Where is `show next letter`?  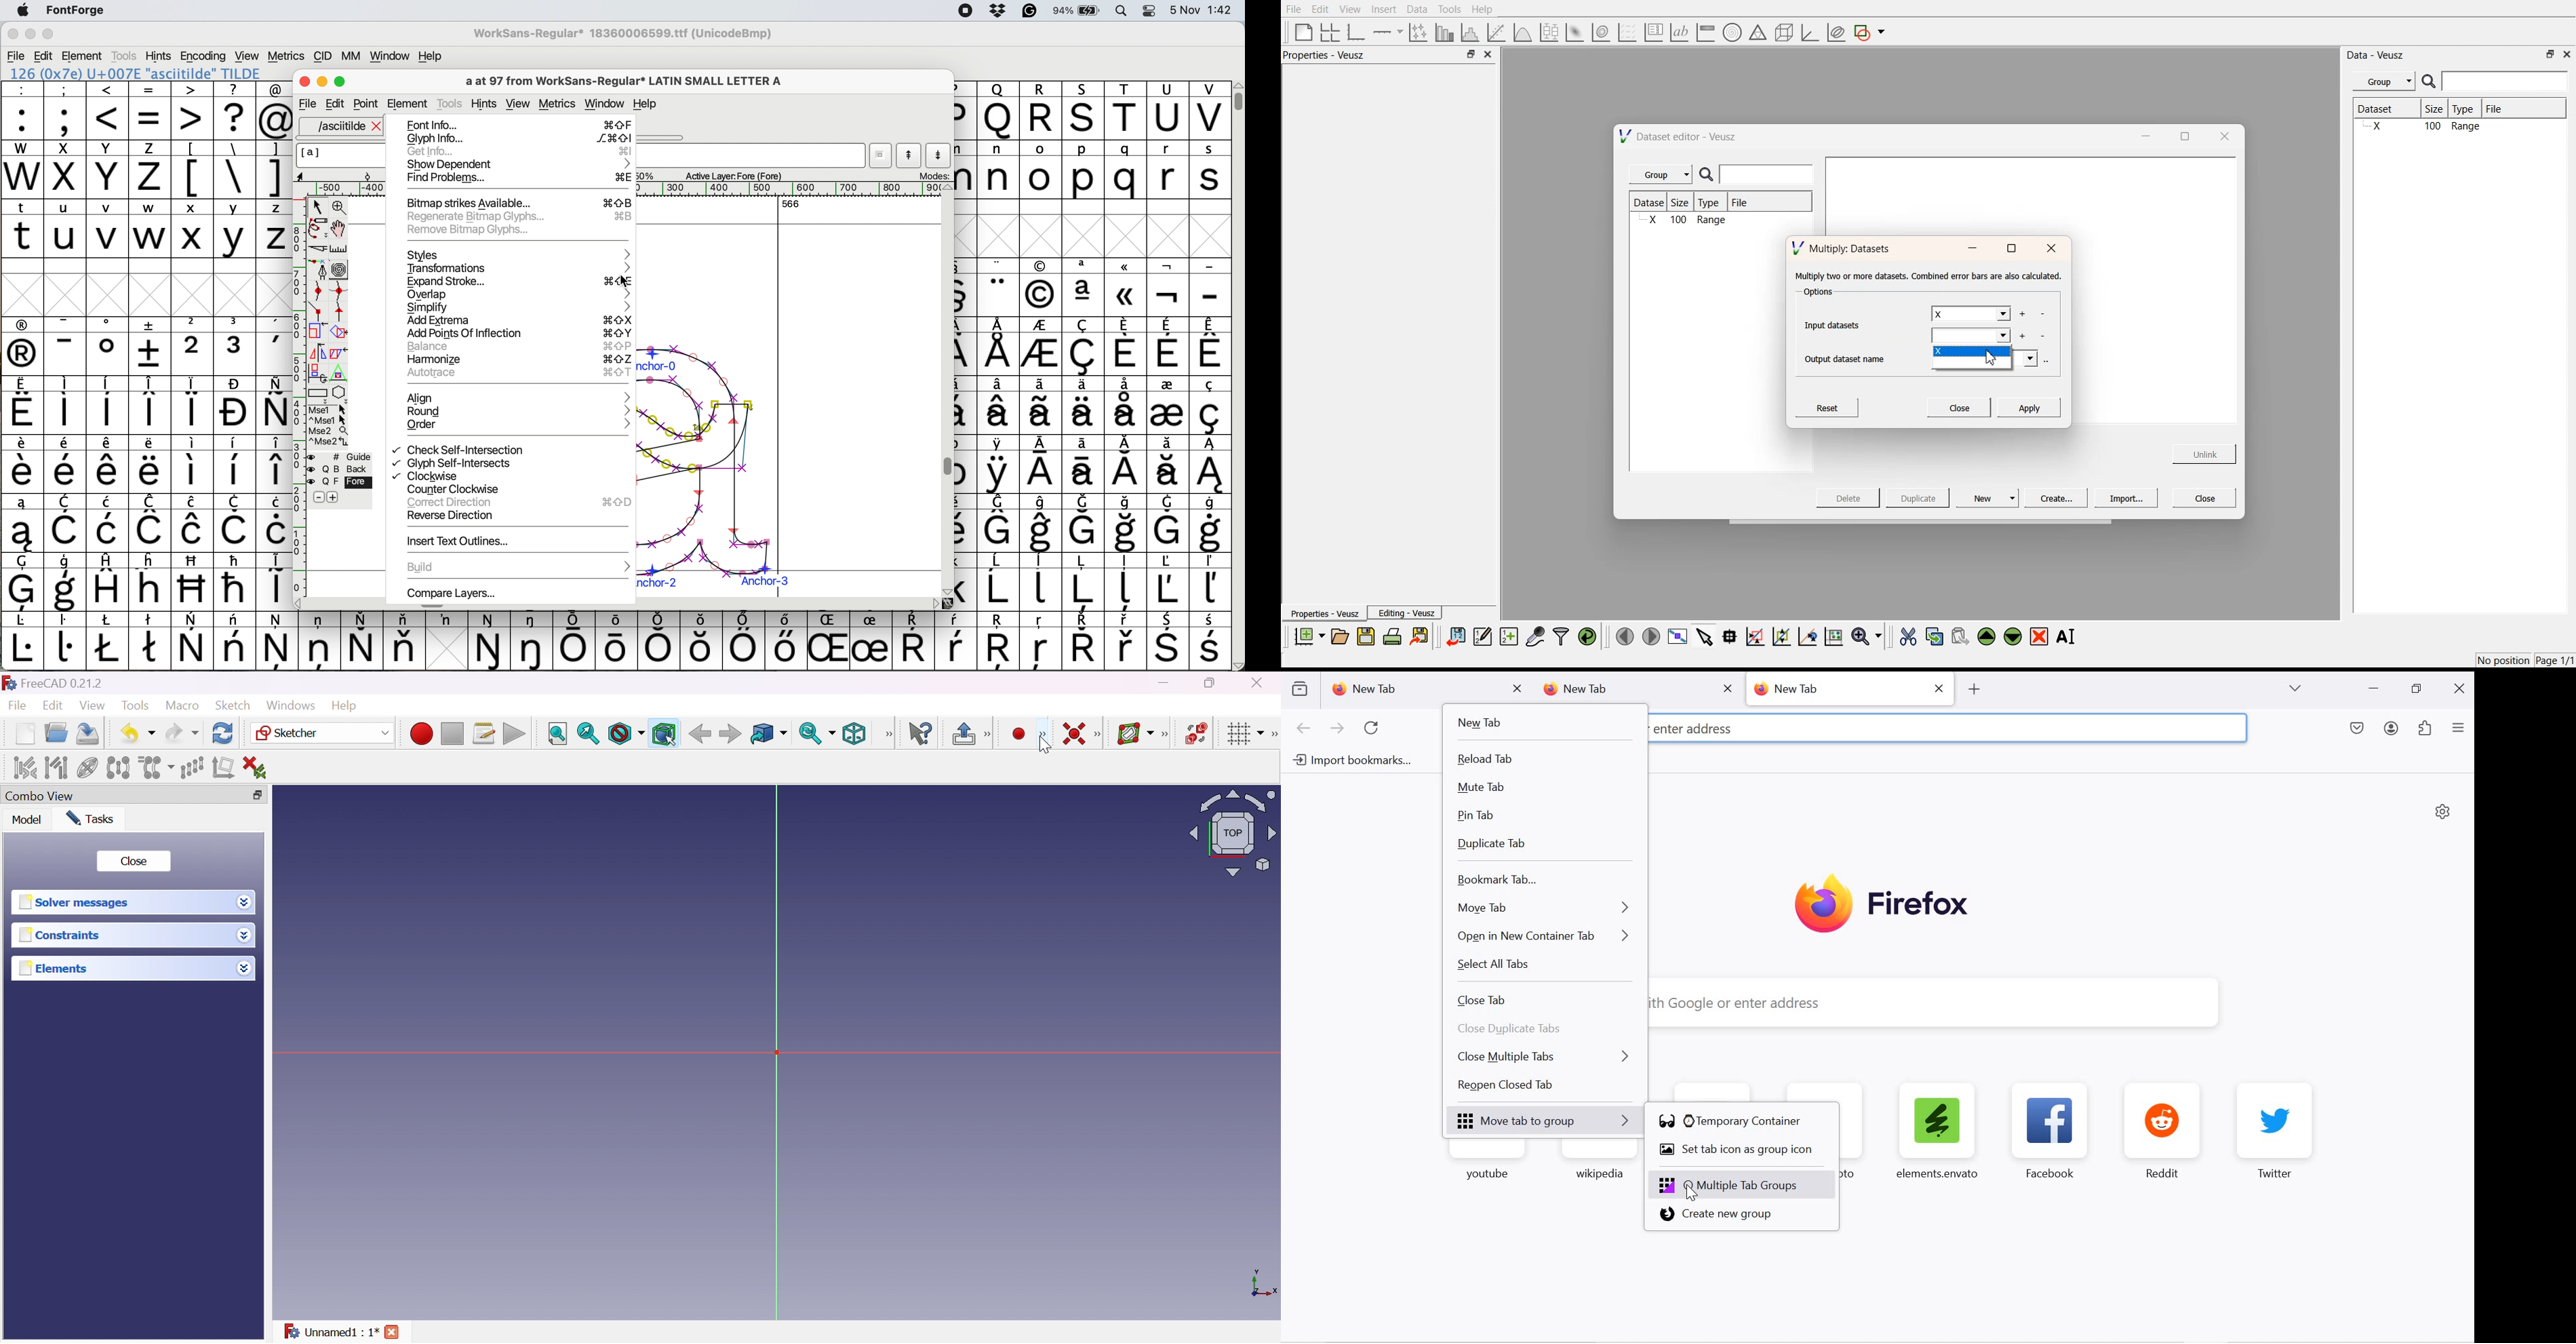
show next letter is located at coordinates (941, 155).